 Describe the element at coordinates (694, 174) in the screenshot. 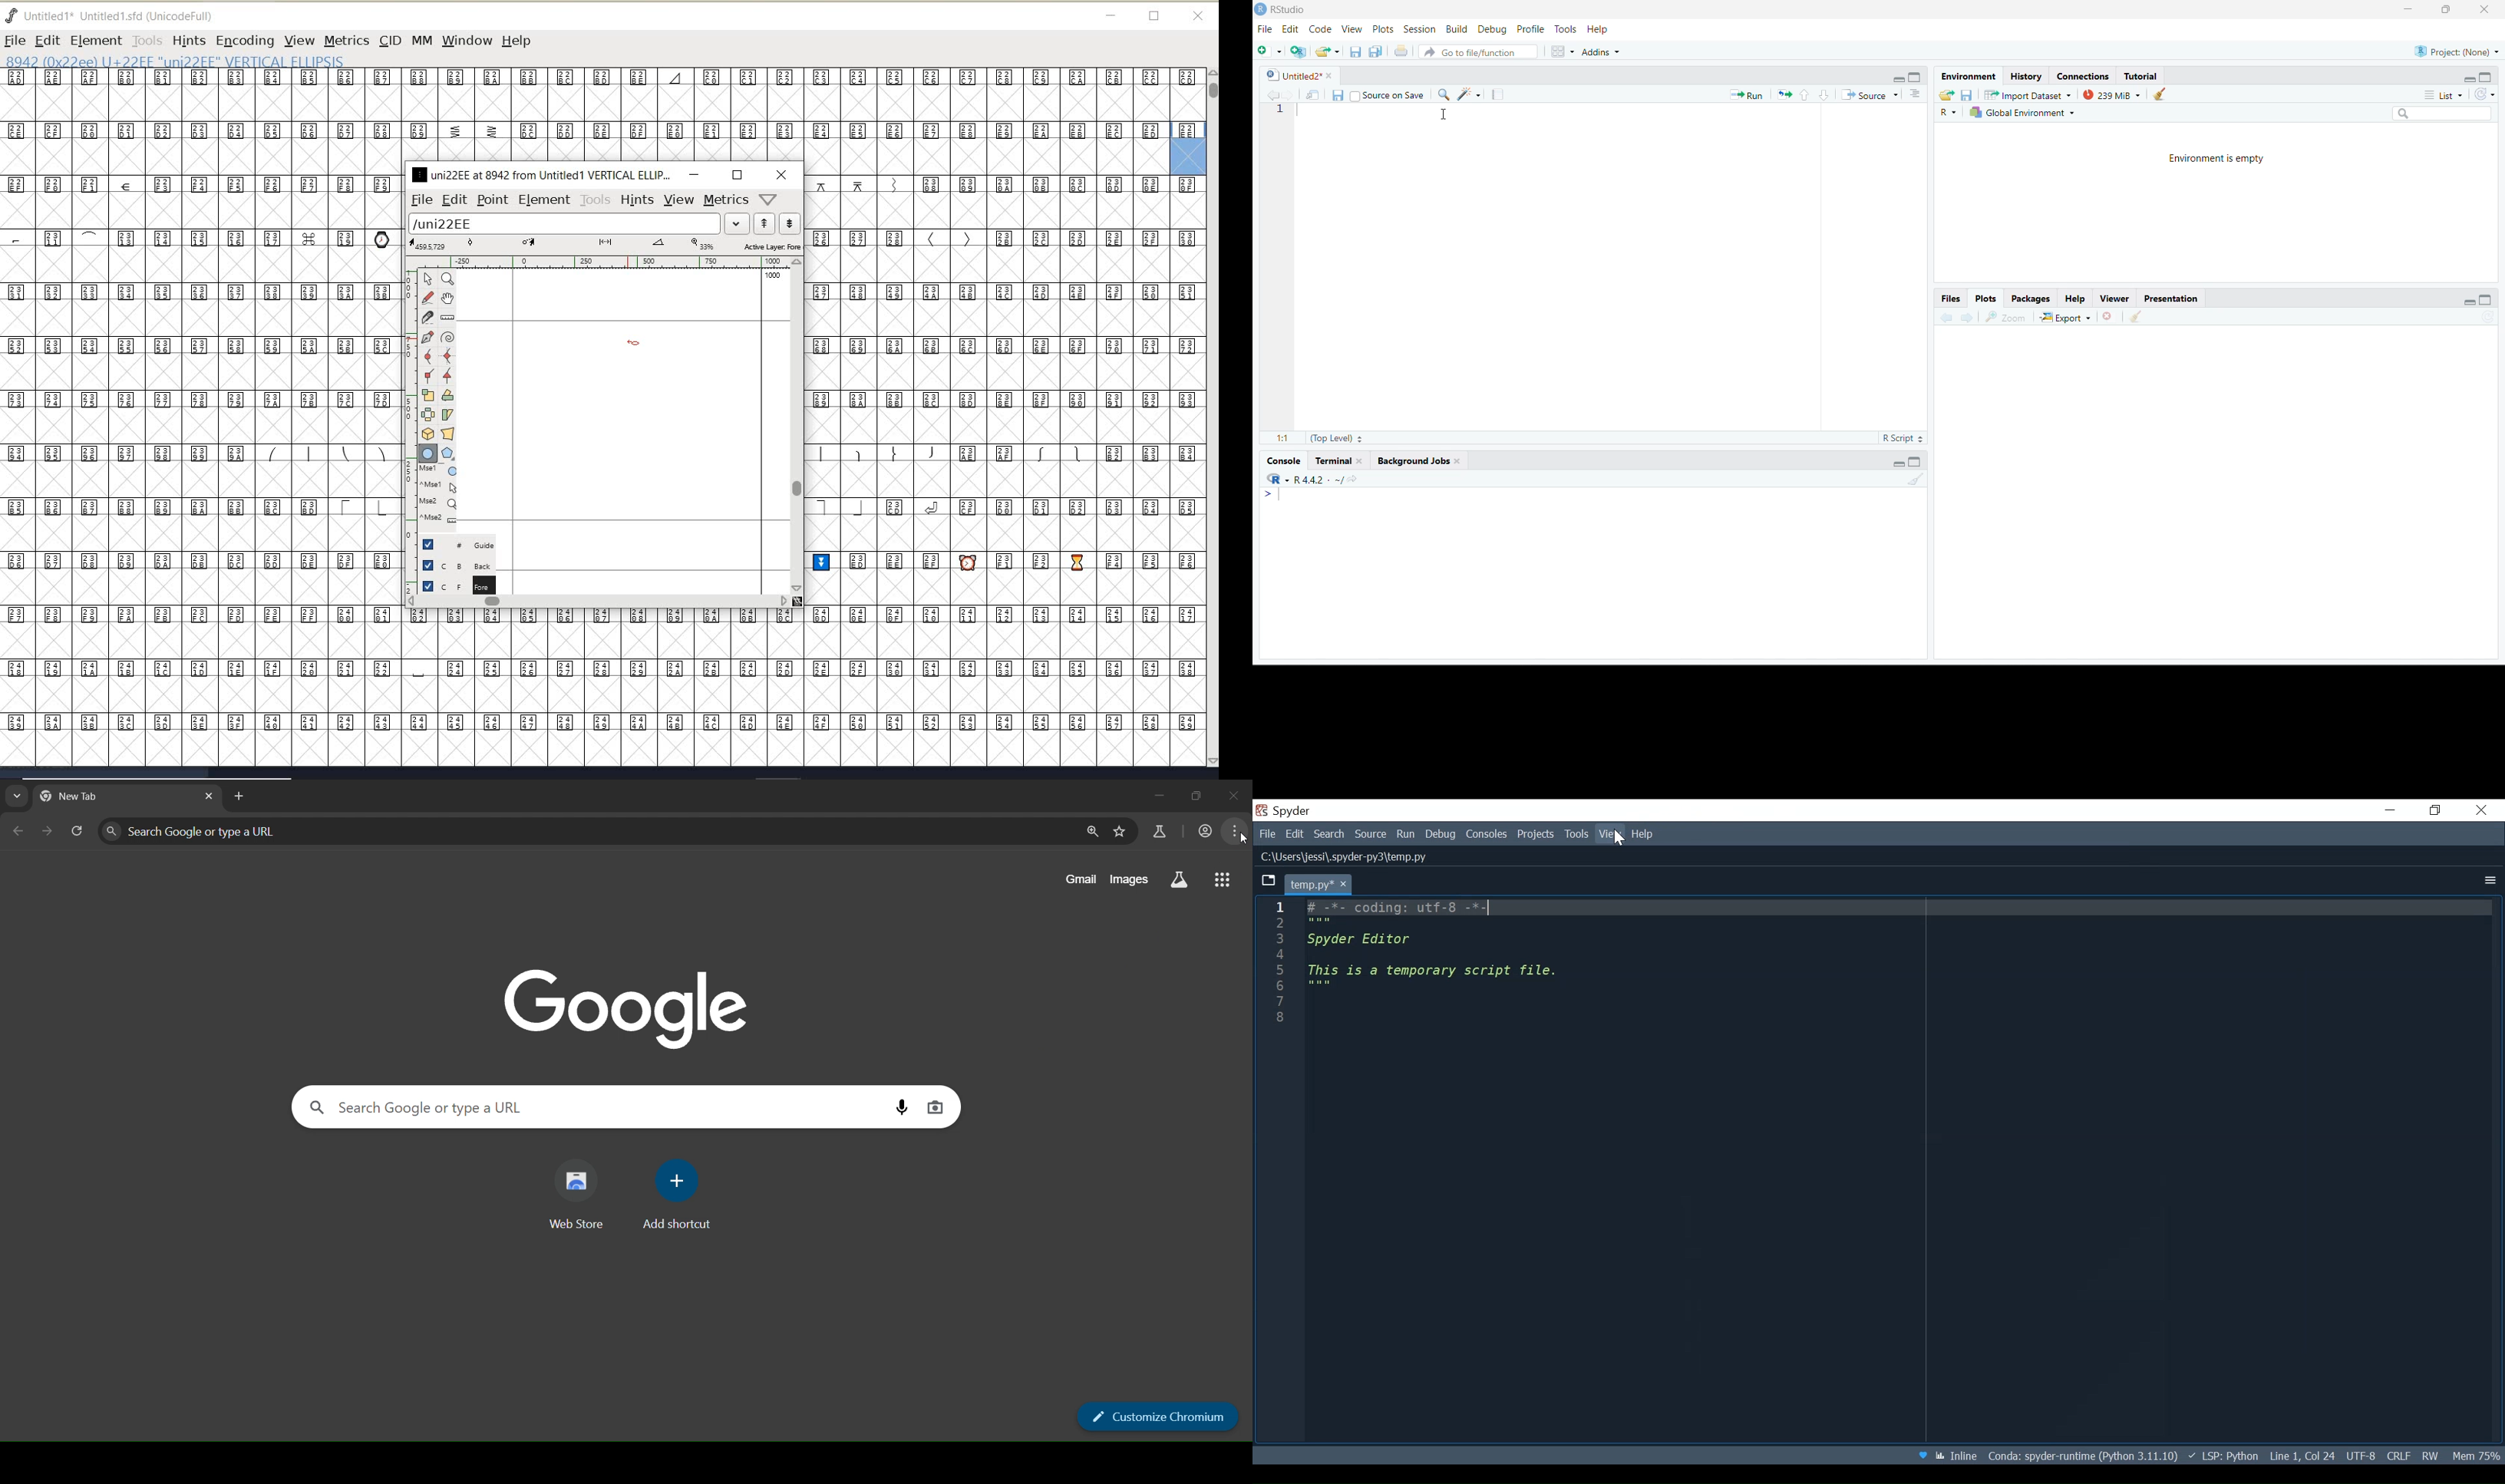

I see `minimize` at that location.